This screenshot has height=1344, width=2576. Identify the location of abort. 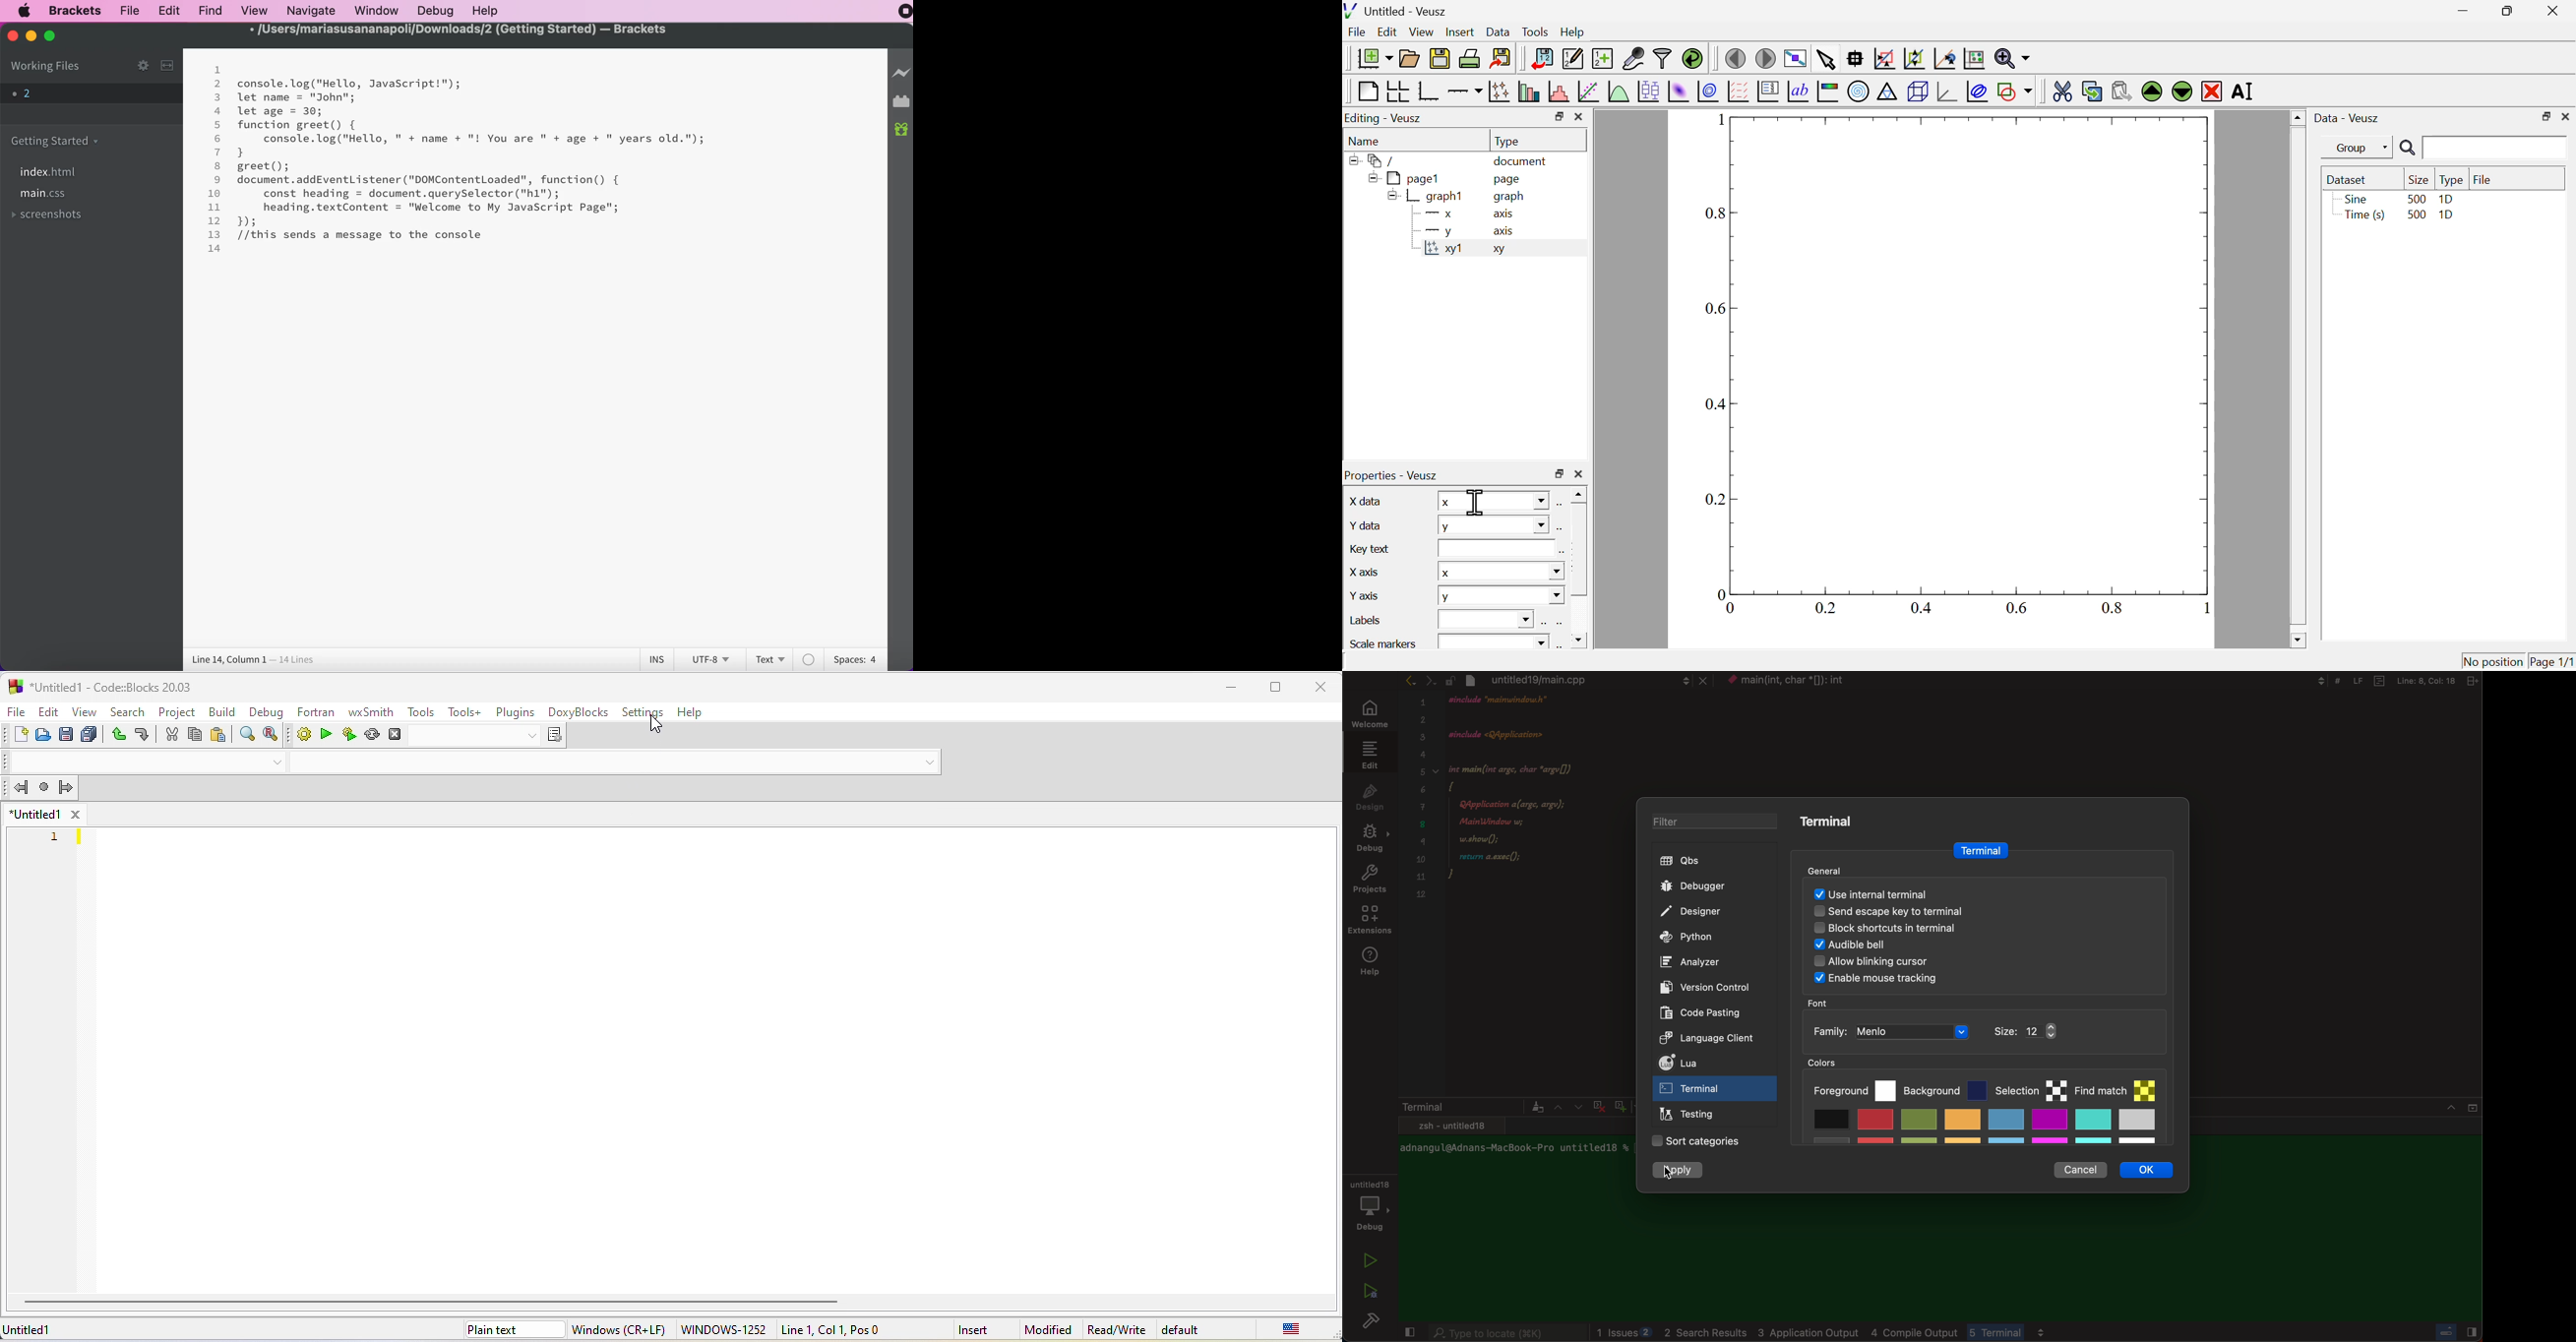
(394, 734).